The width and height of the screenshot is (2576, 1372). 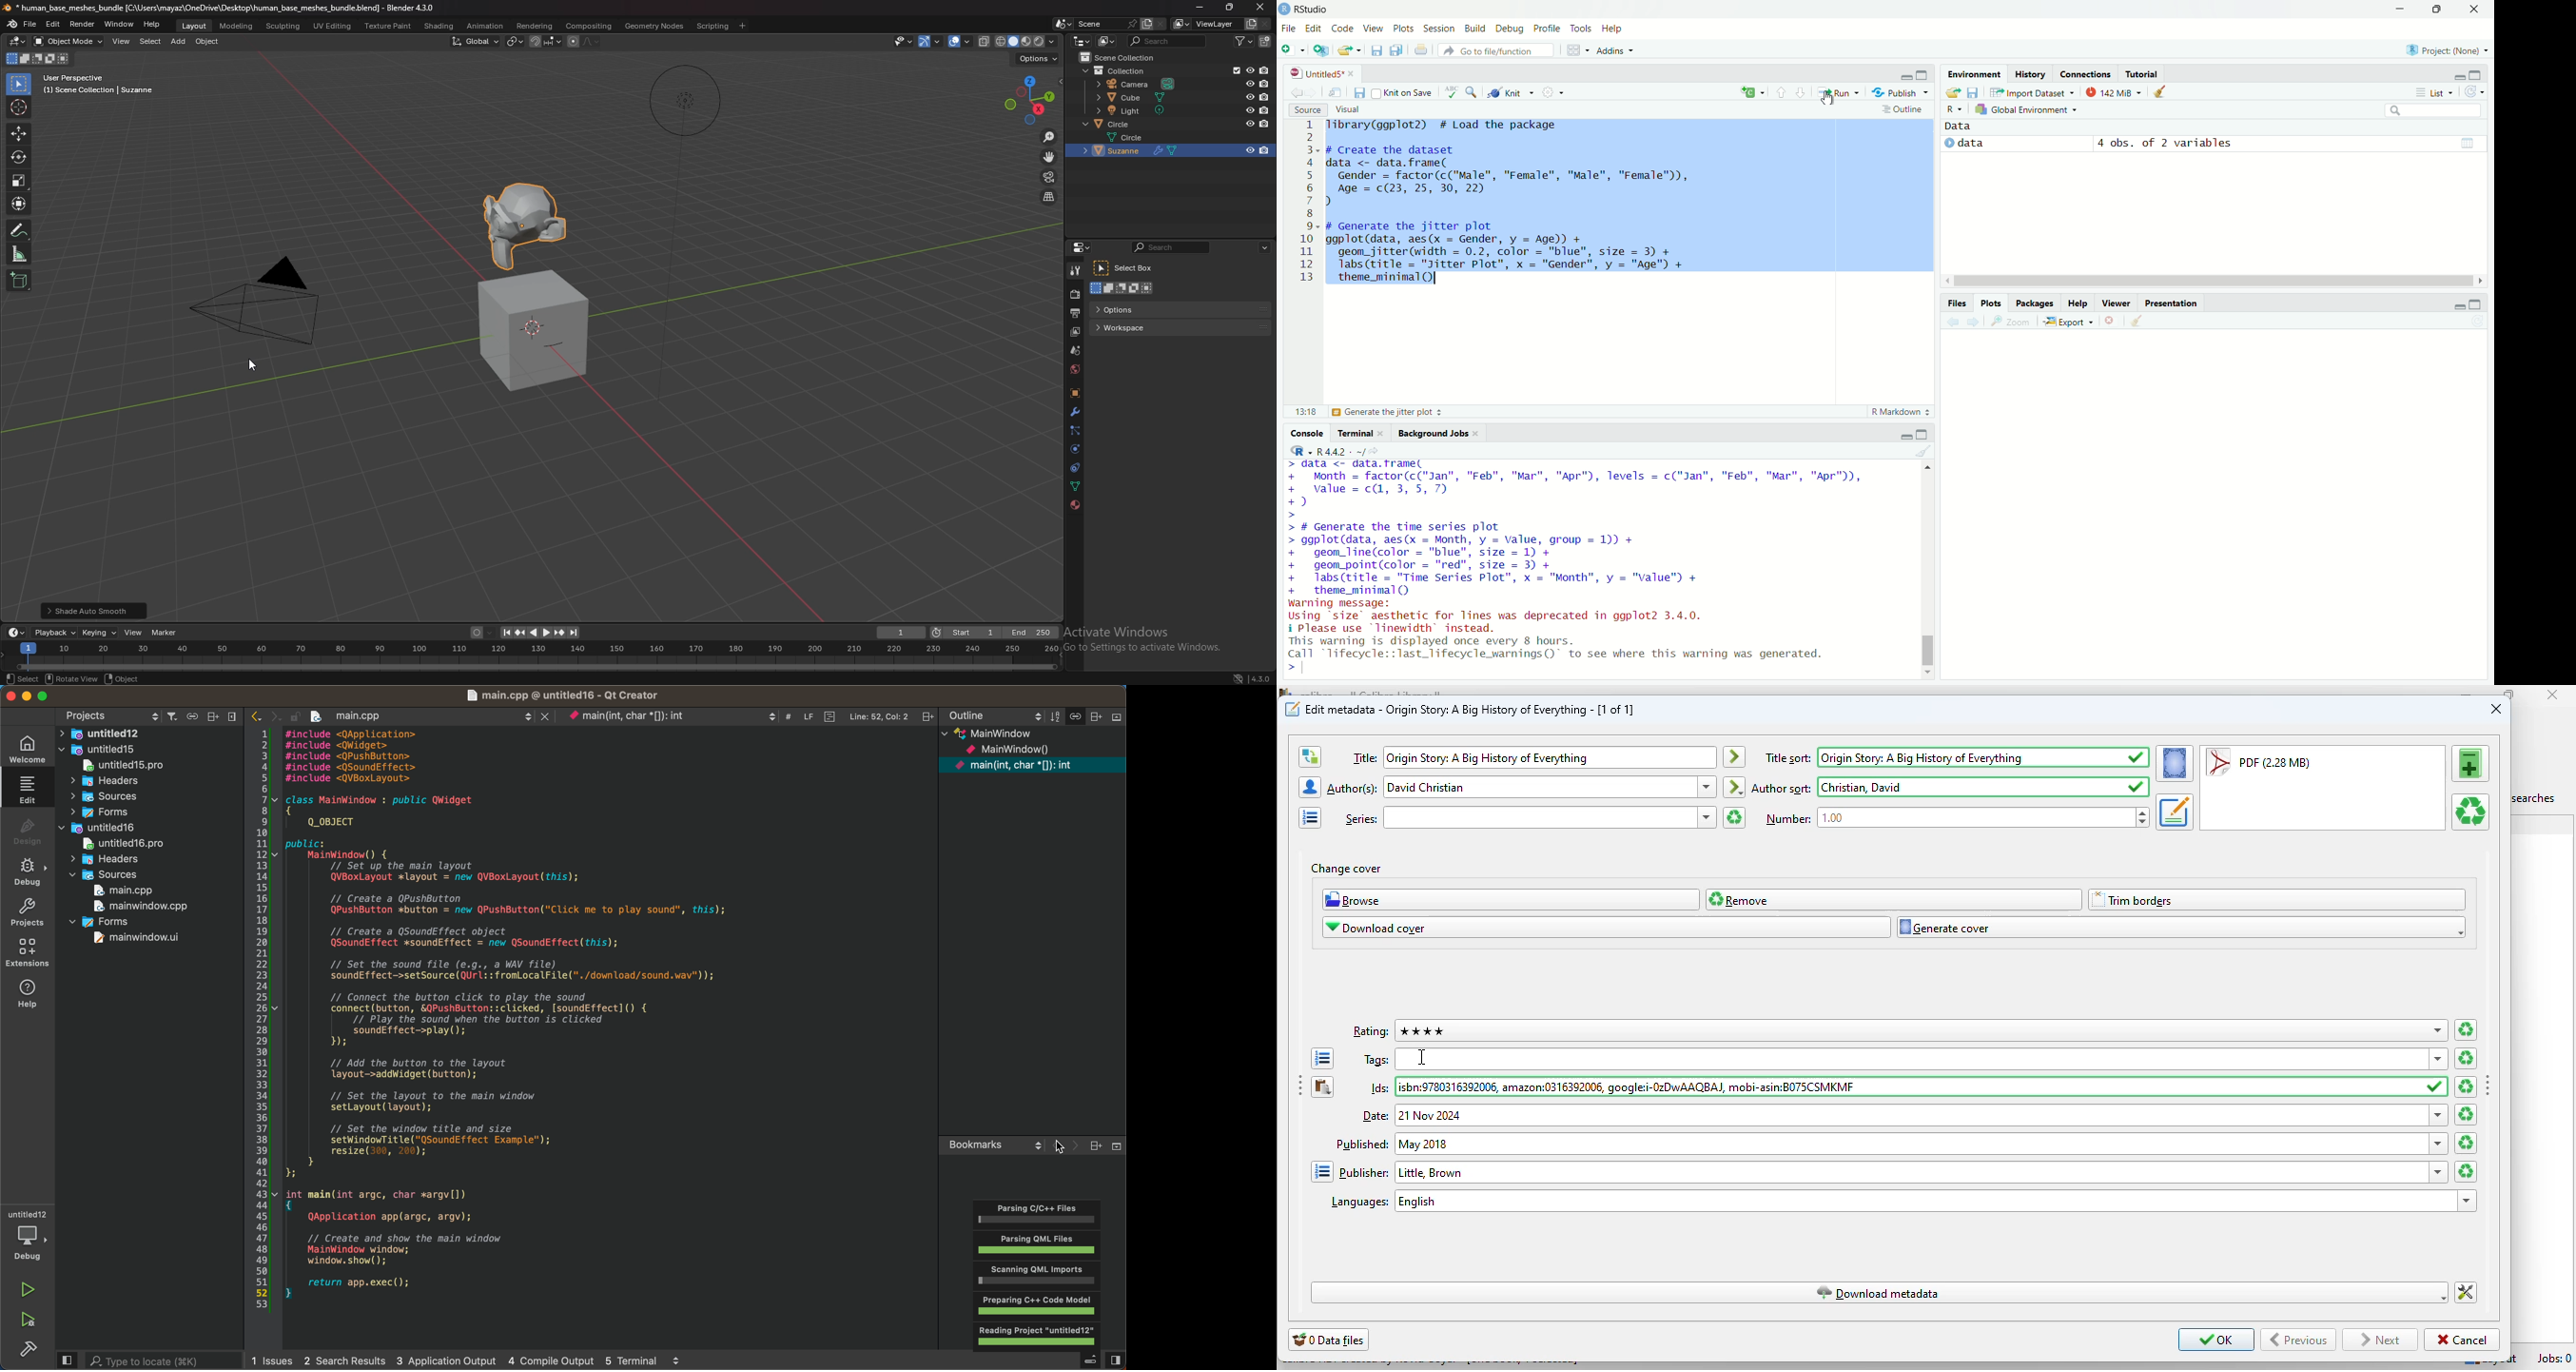 What do you see at coordinates (97, 609) in the screenshot?
I see `shade auto smooth` at bounding box center [97, 609].